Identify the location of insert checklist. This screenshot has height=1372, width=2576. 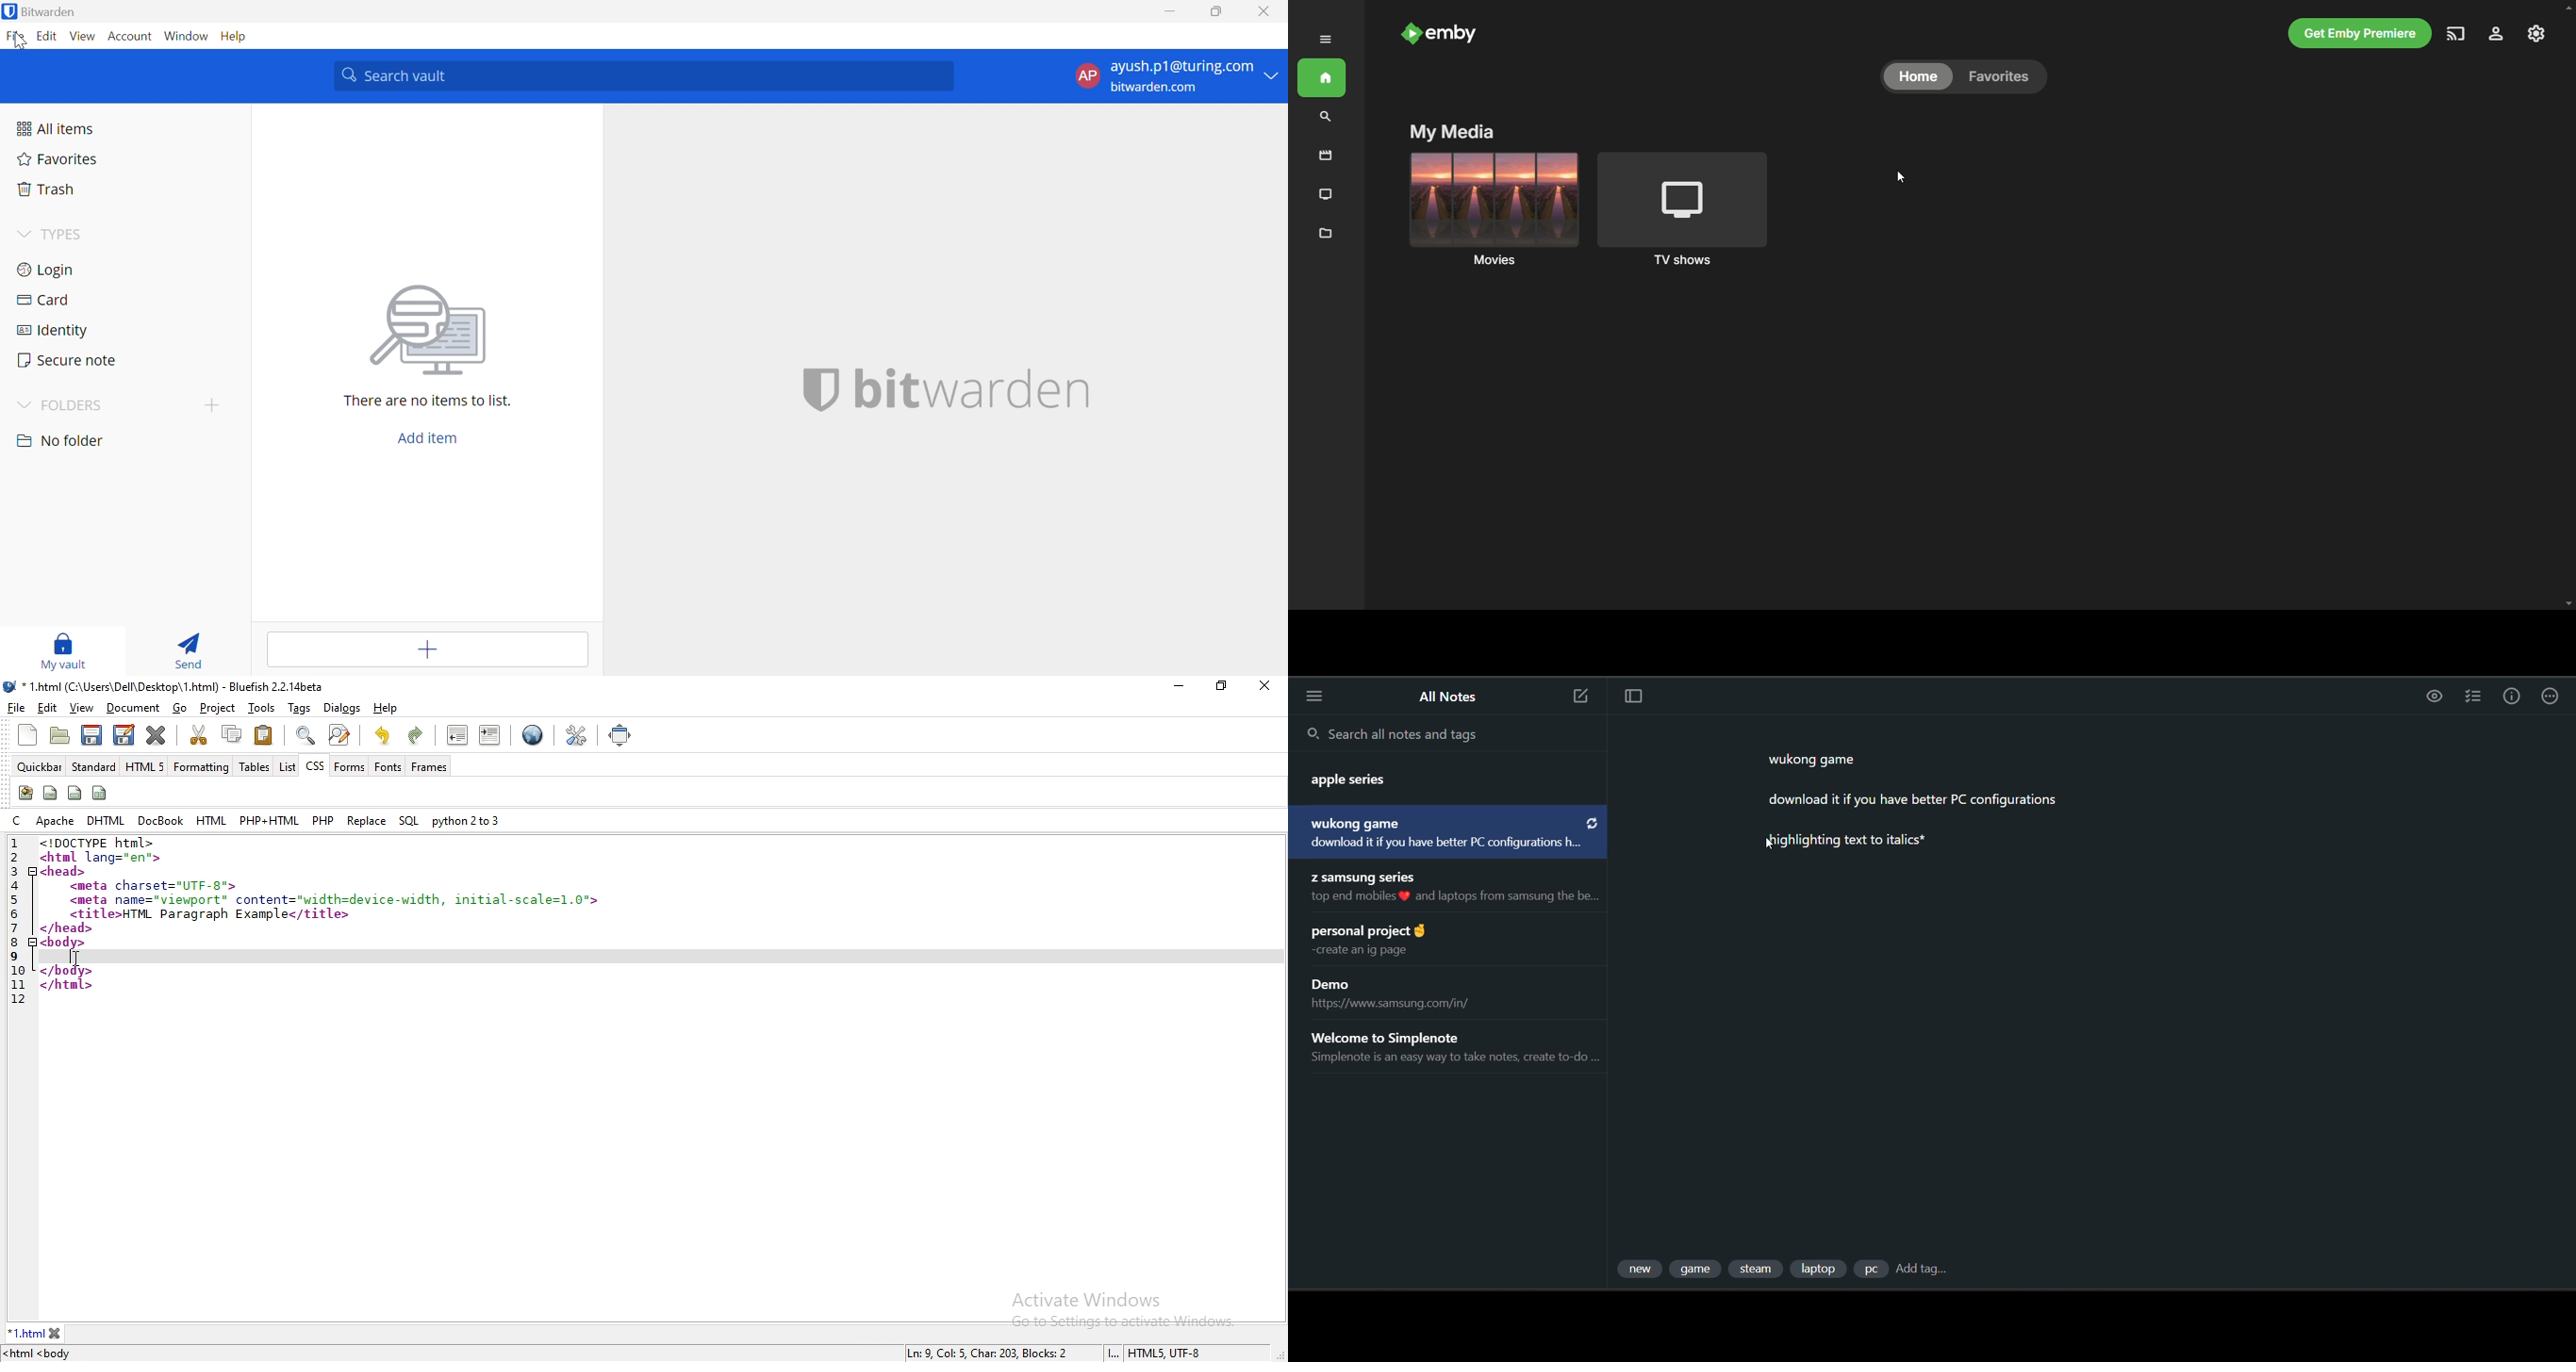
(2473, 697).